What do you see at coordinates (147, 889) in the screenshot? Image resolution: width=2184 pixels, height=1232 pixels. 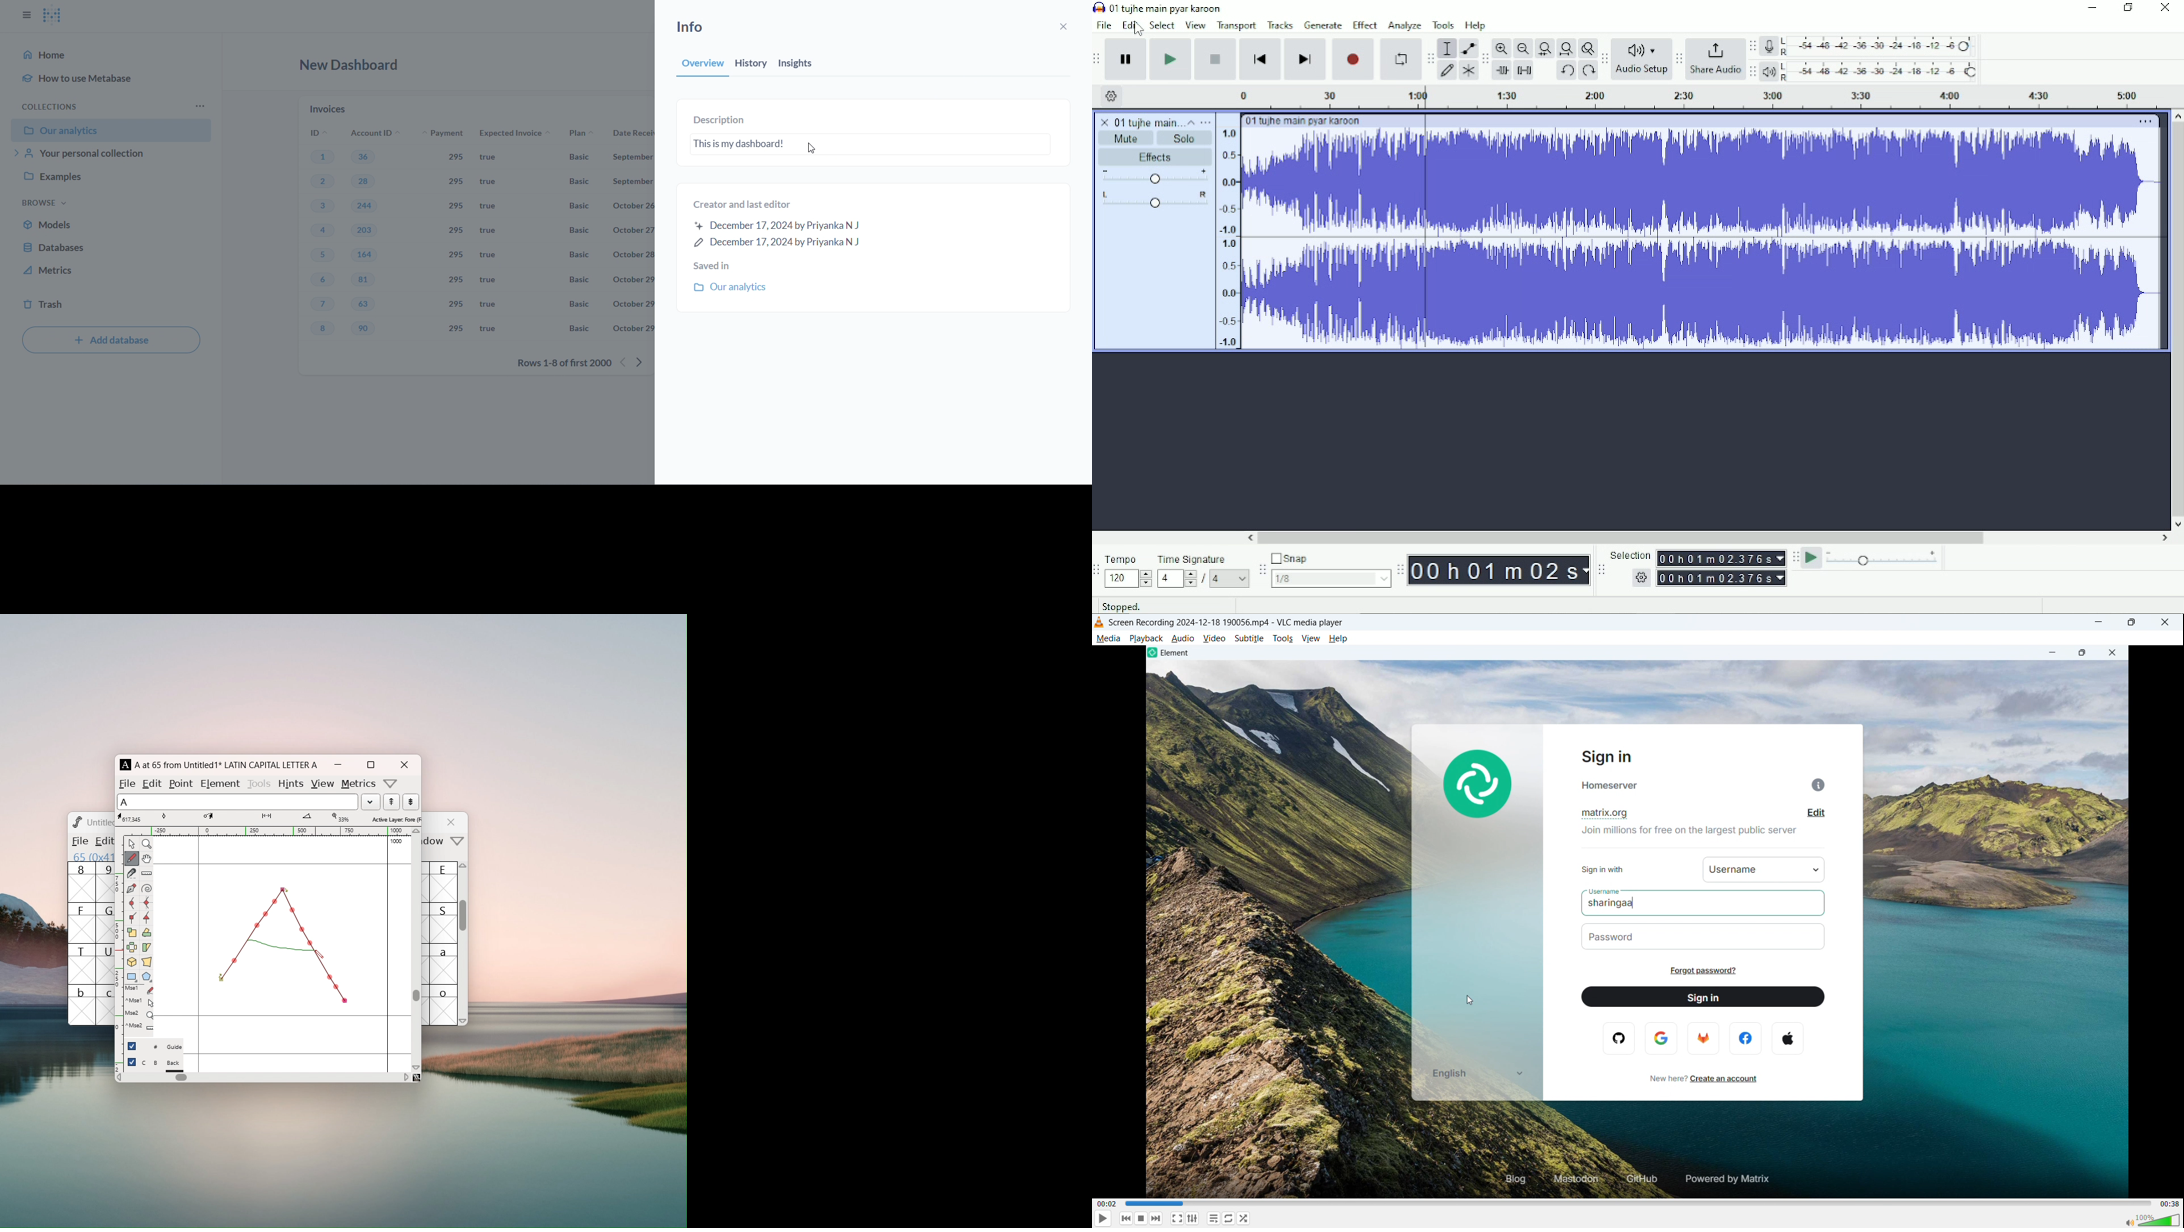 I see `toggle spiro` at bounding box center [147, 889].